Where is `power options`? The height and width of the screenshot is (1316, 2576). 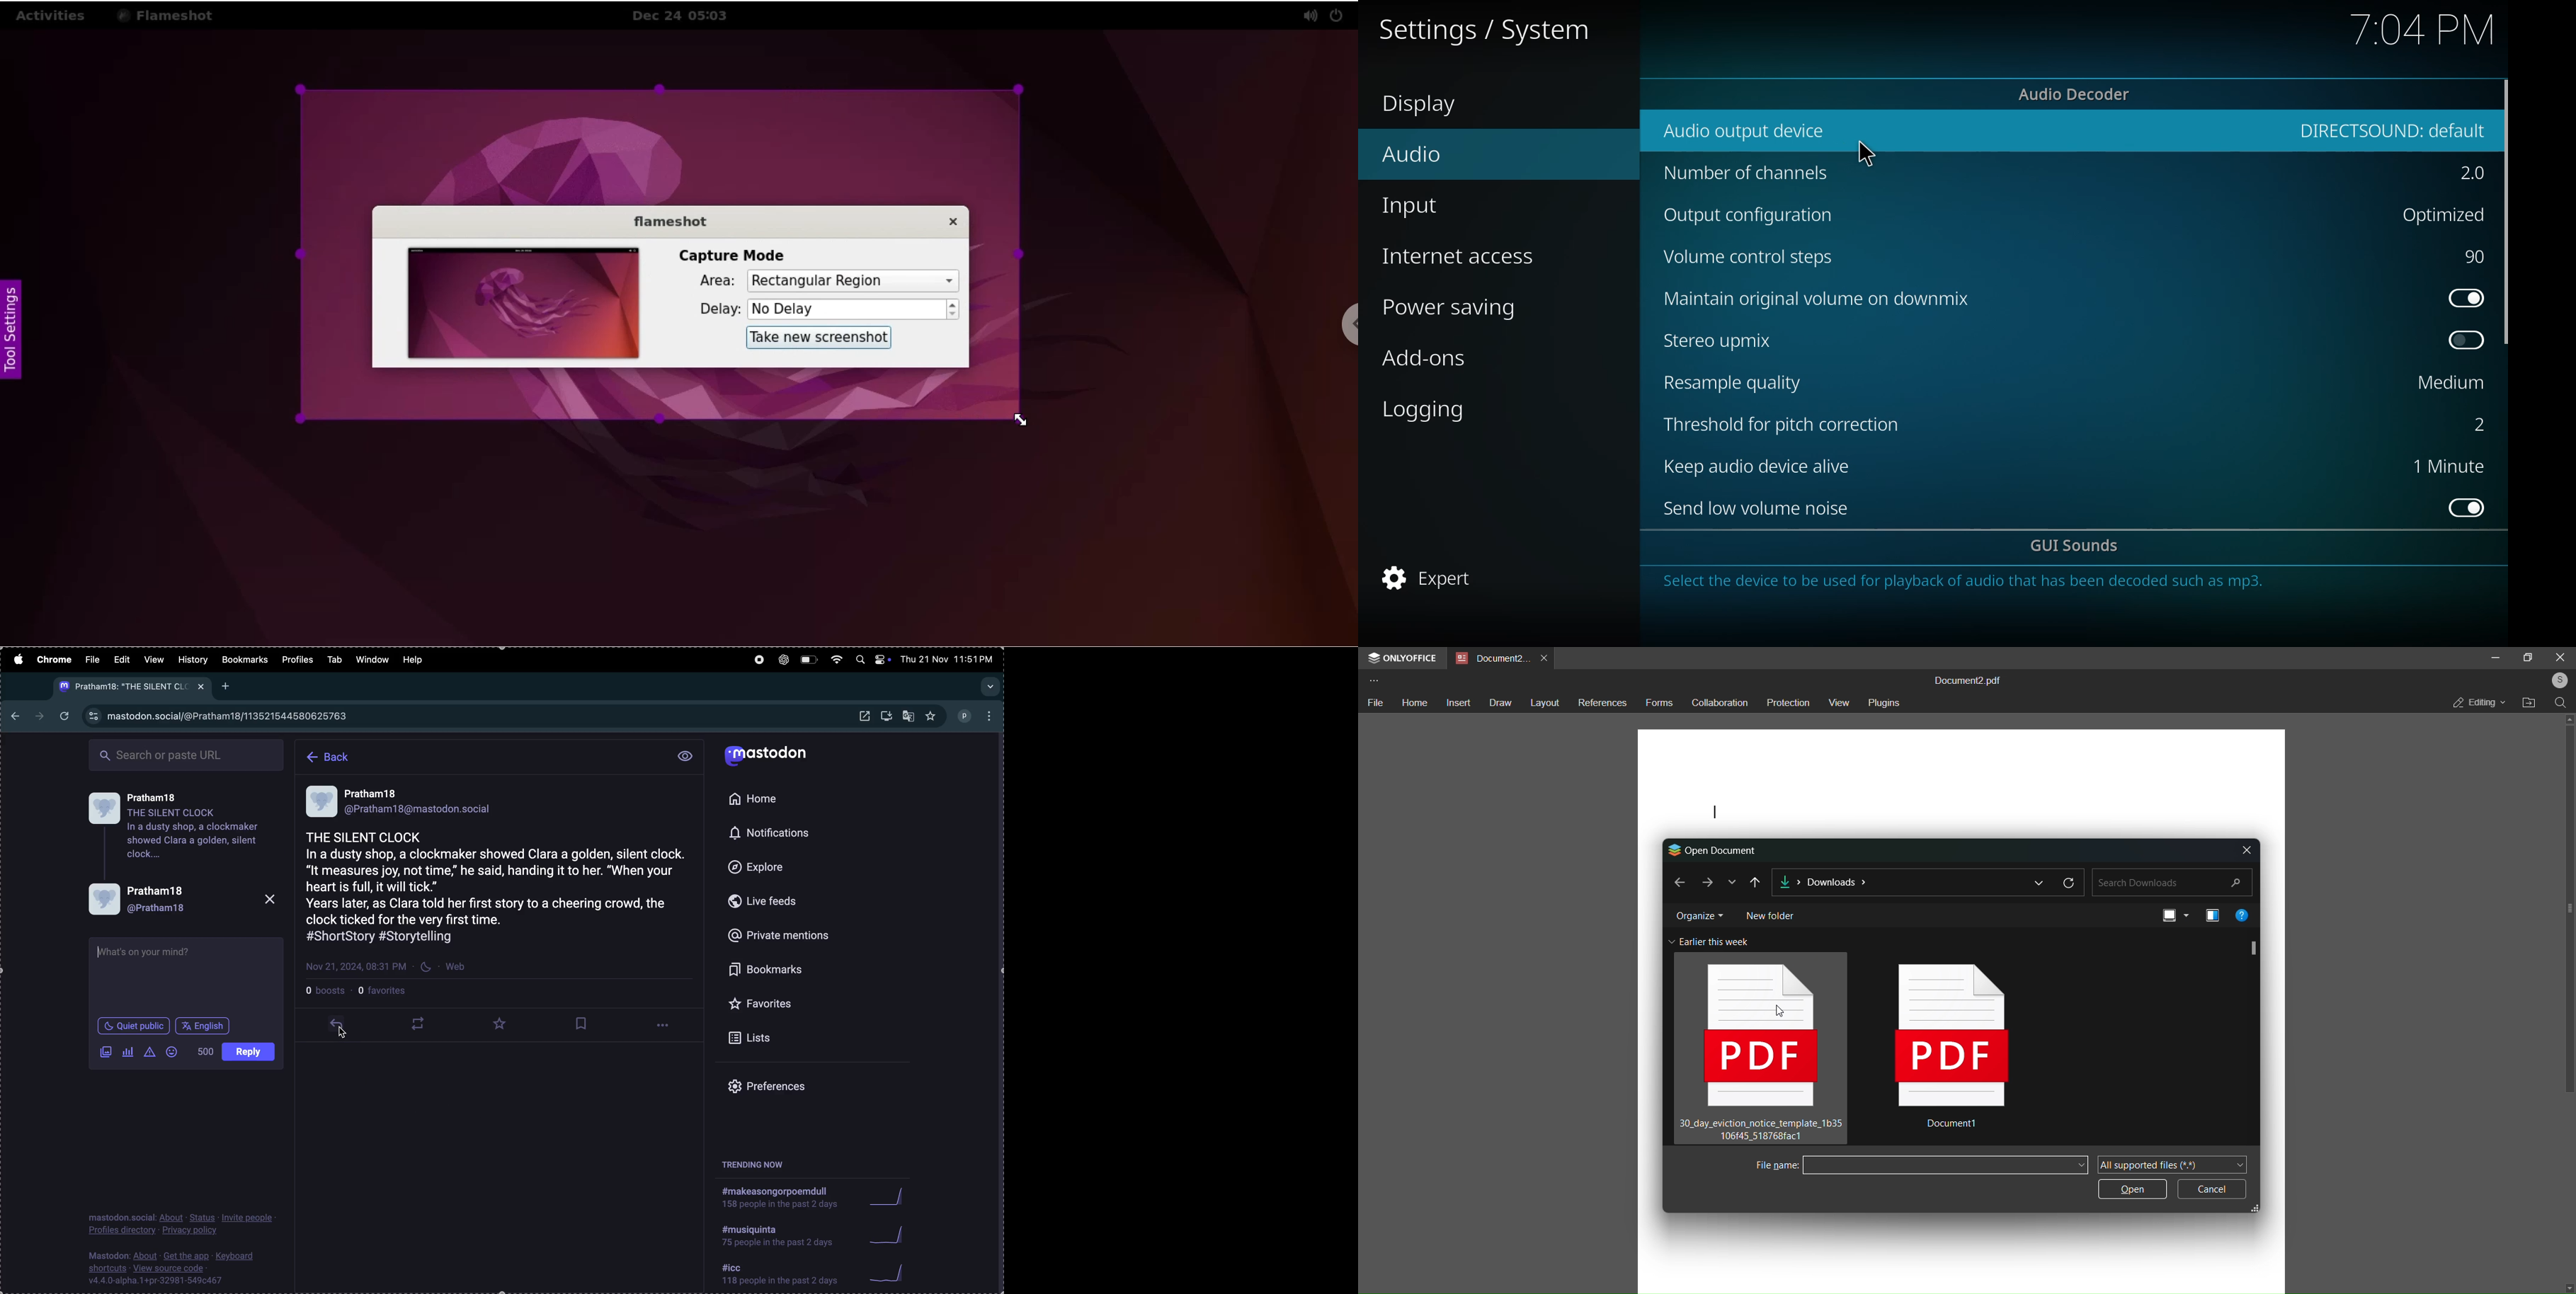 power options is located at coordinates (1340, 14).